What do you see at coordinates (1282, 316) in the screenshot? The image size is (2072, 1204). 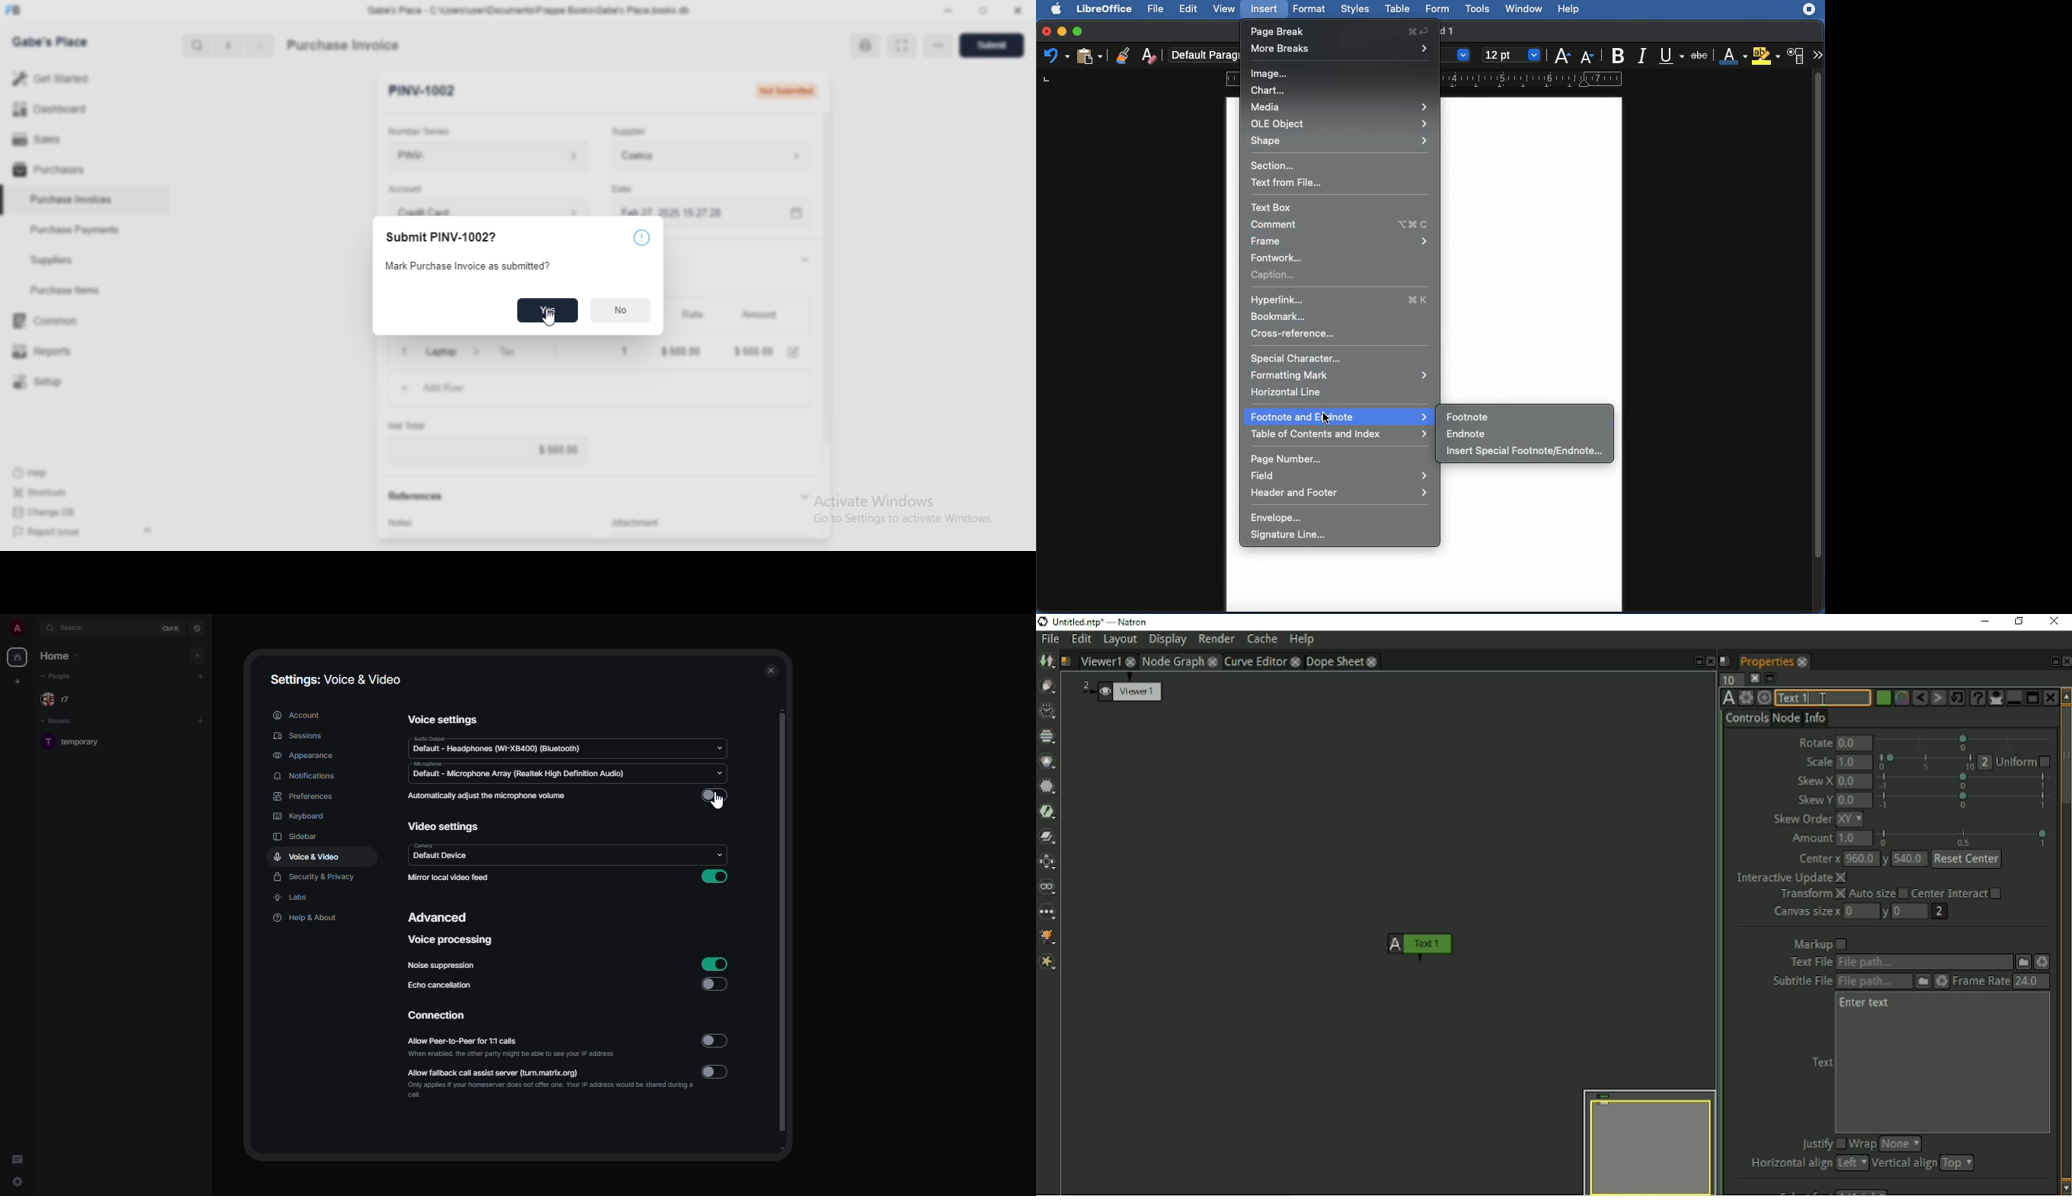 I see `Bookmark` at bounding box center [1282, 316].